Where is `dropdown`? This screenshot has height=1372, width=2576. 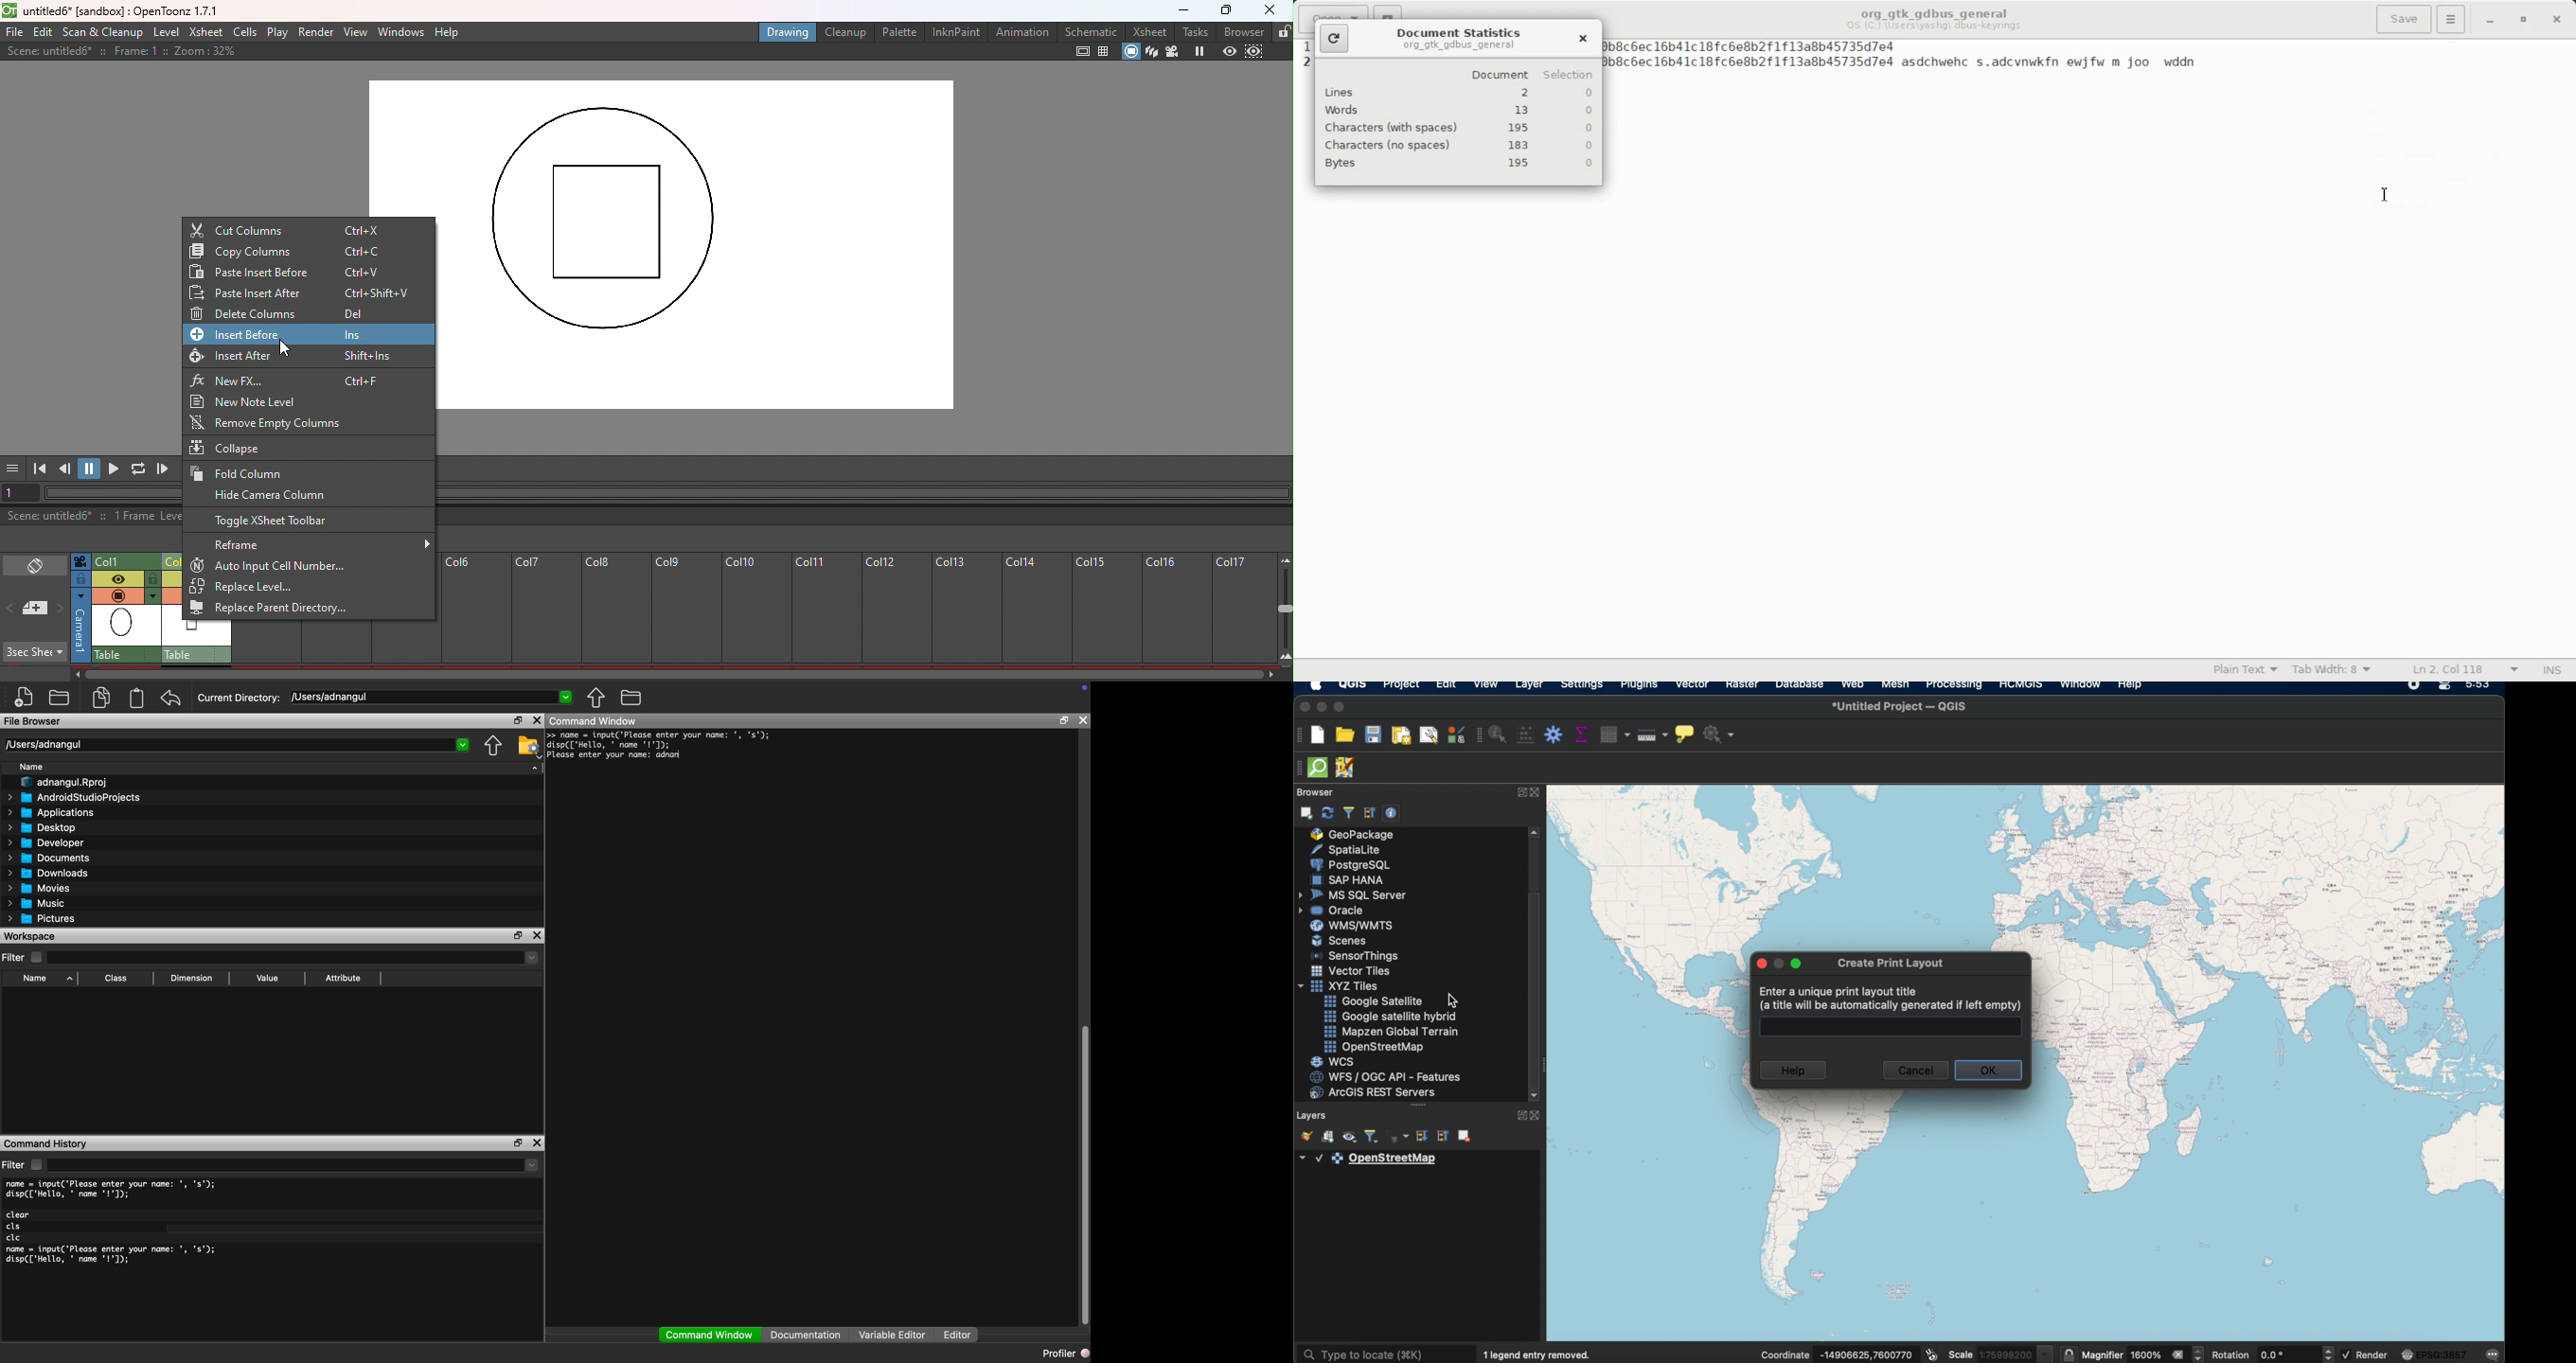 dropdown is located at coordinates (532, 1165).